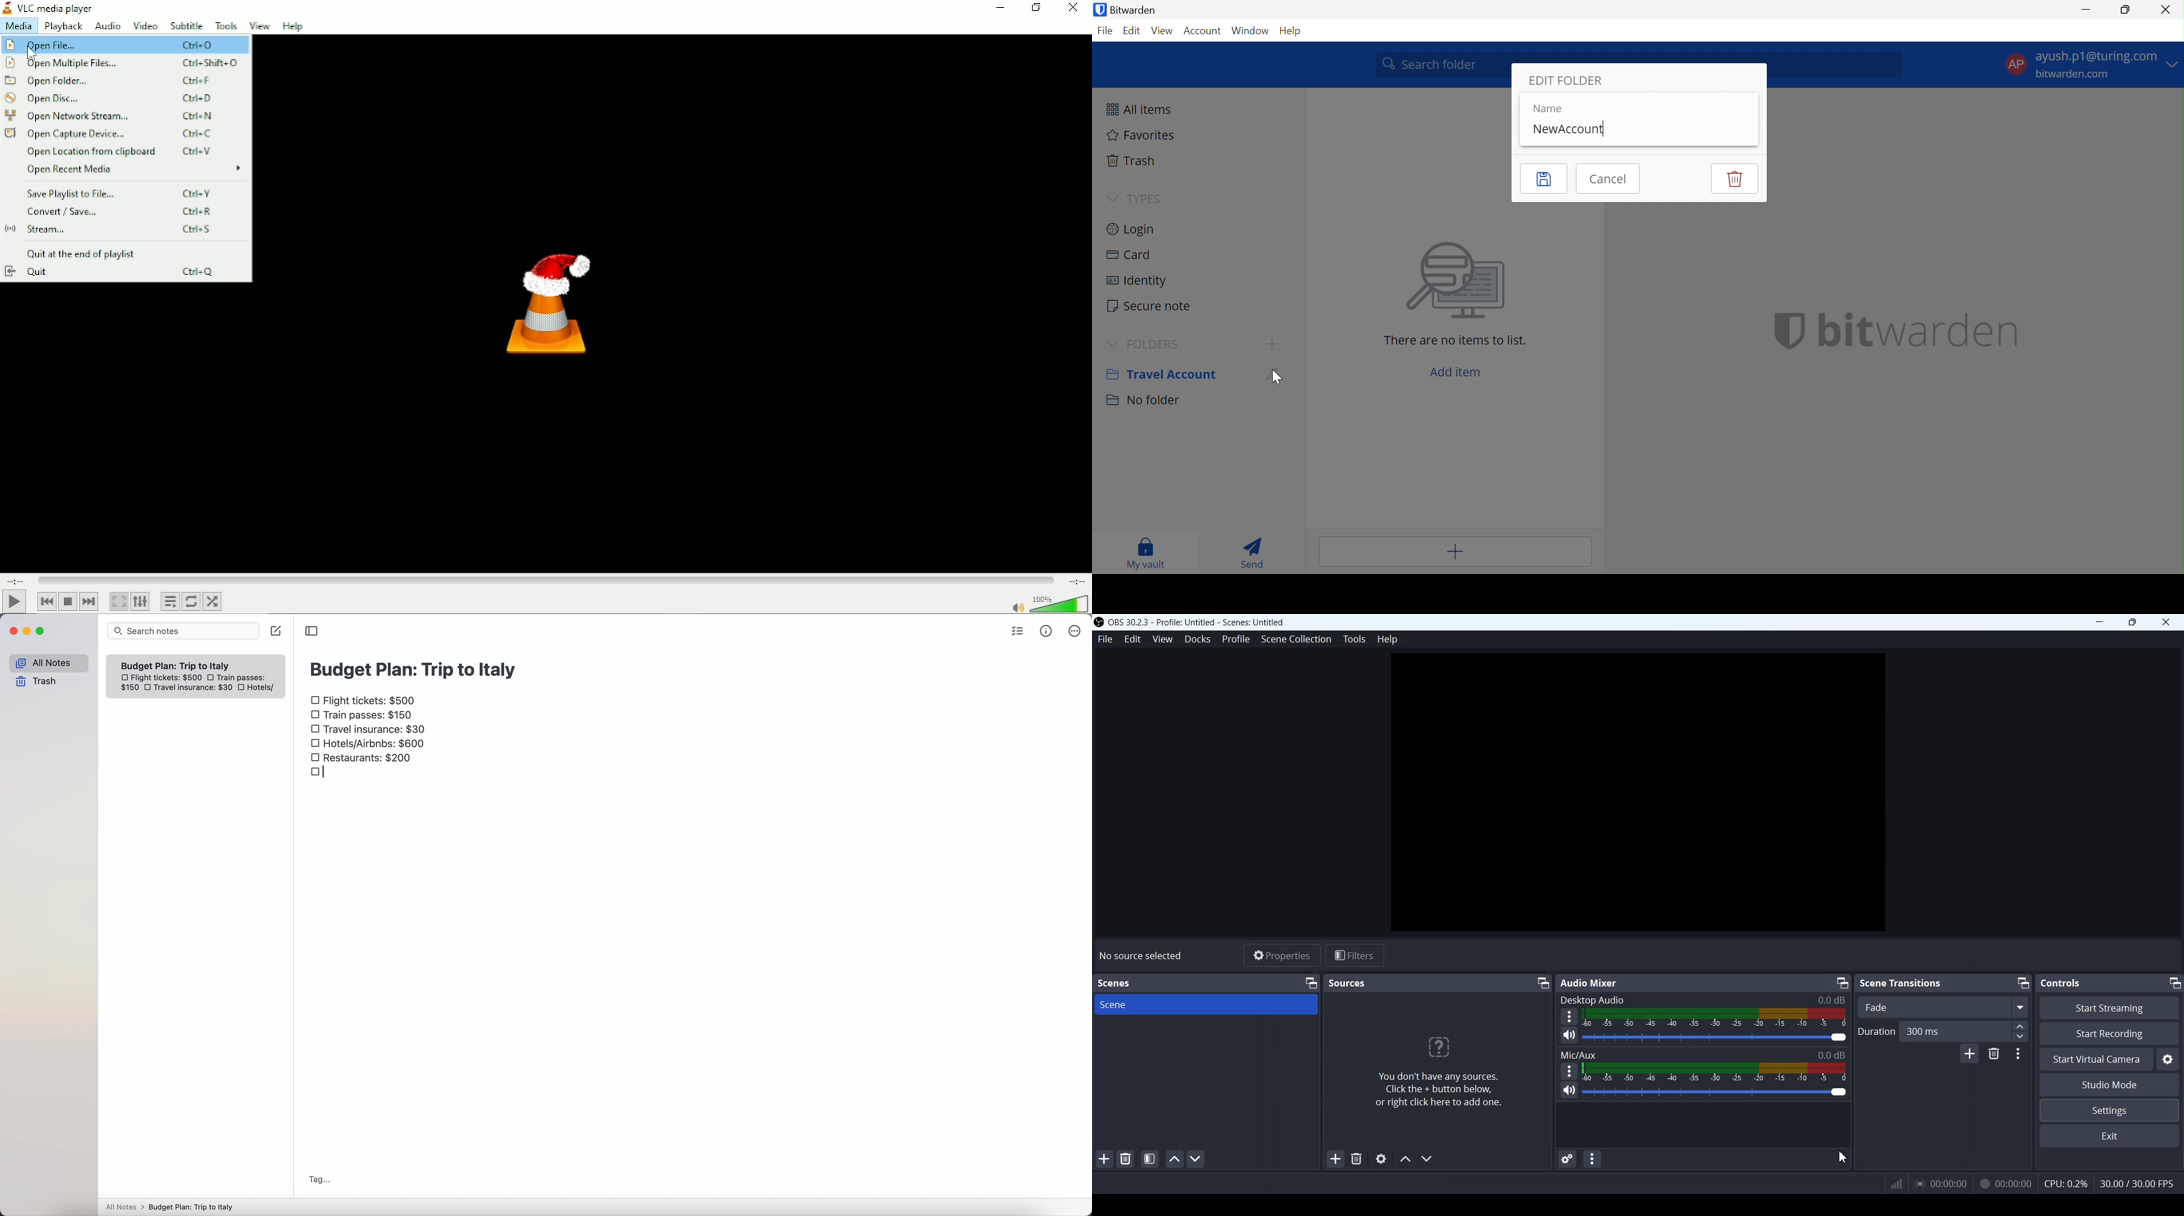 The width and height of the screenshot is (2184, 1232). What do you see at coordinates (1638, 795) in the screenshot?
I see `Preview Display` at bounding box center [1638, 795].